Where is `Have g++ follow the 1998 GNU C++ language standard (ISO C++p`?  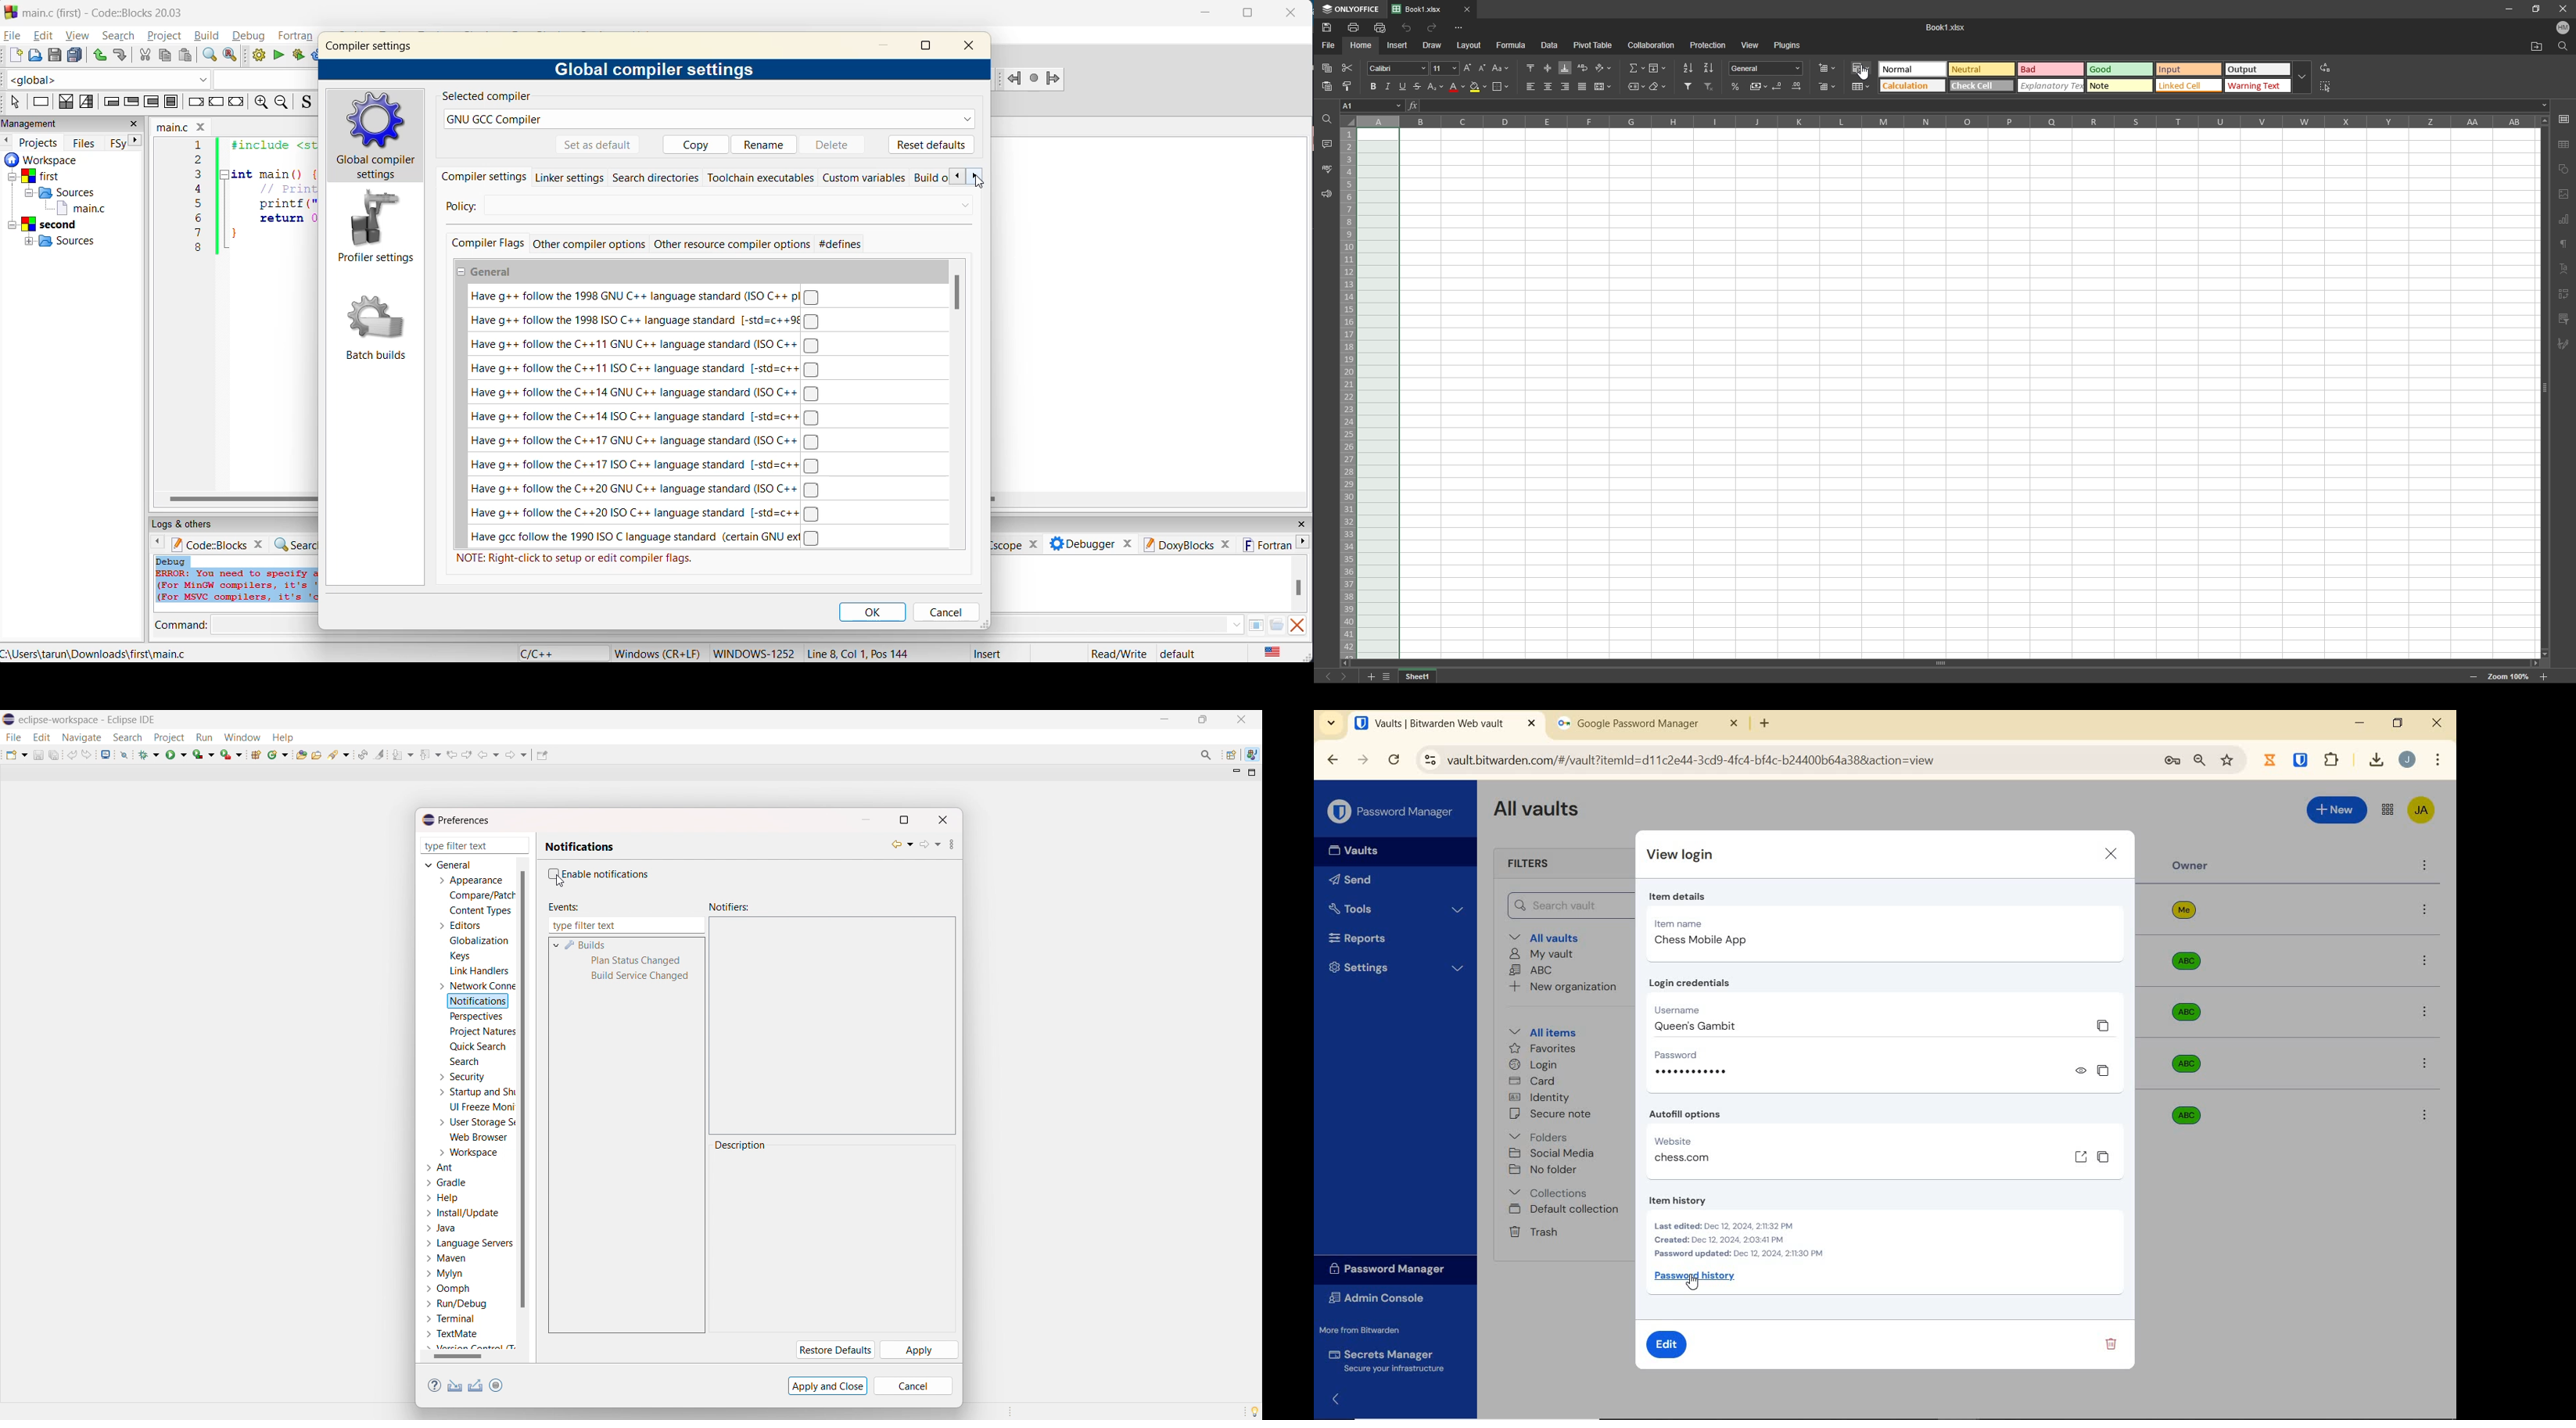 Have g++ follow the 1998 GNU C++ language standard (ISO C++p is located at coordinates (649, 296).